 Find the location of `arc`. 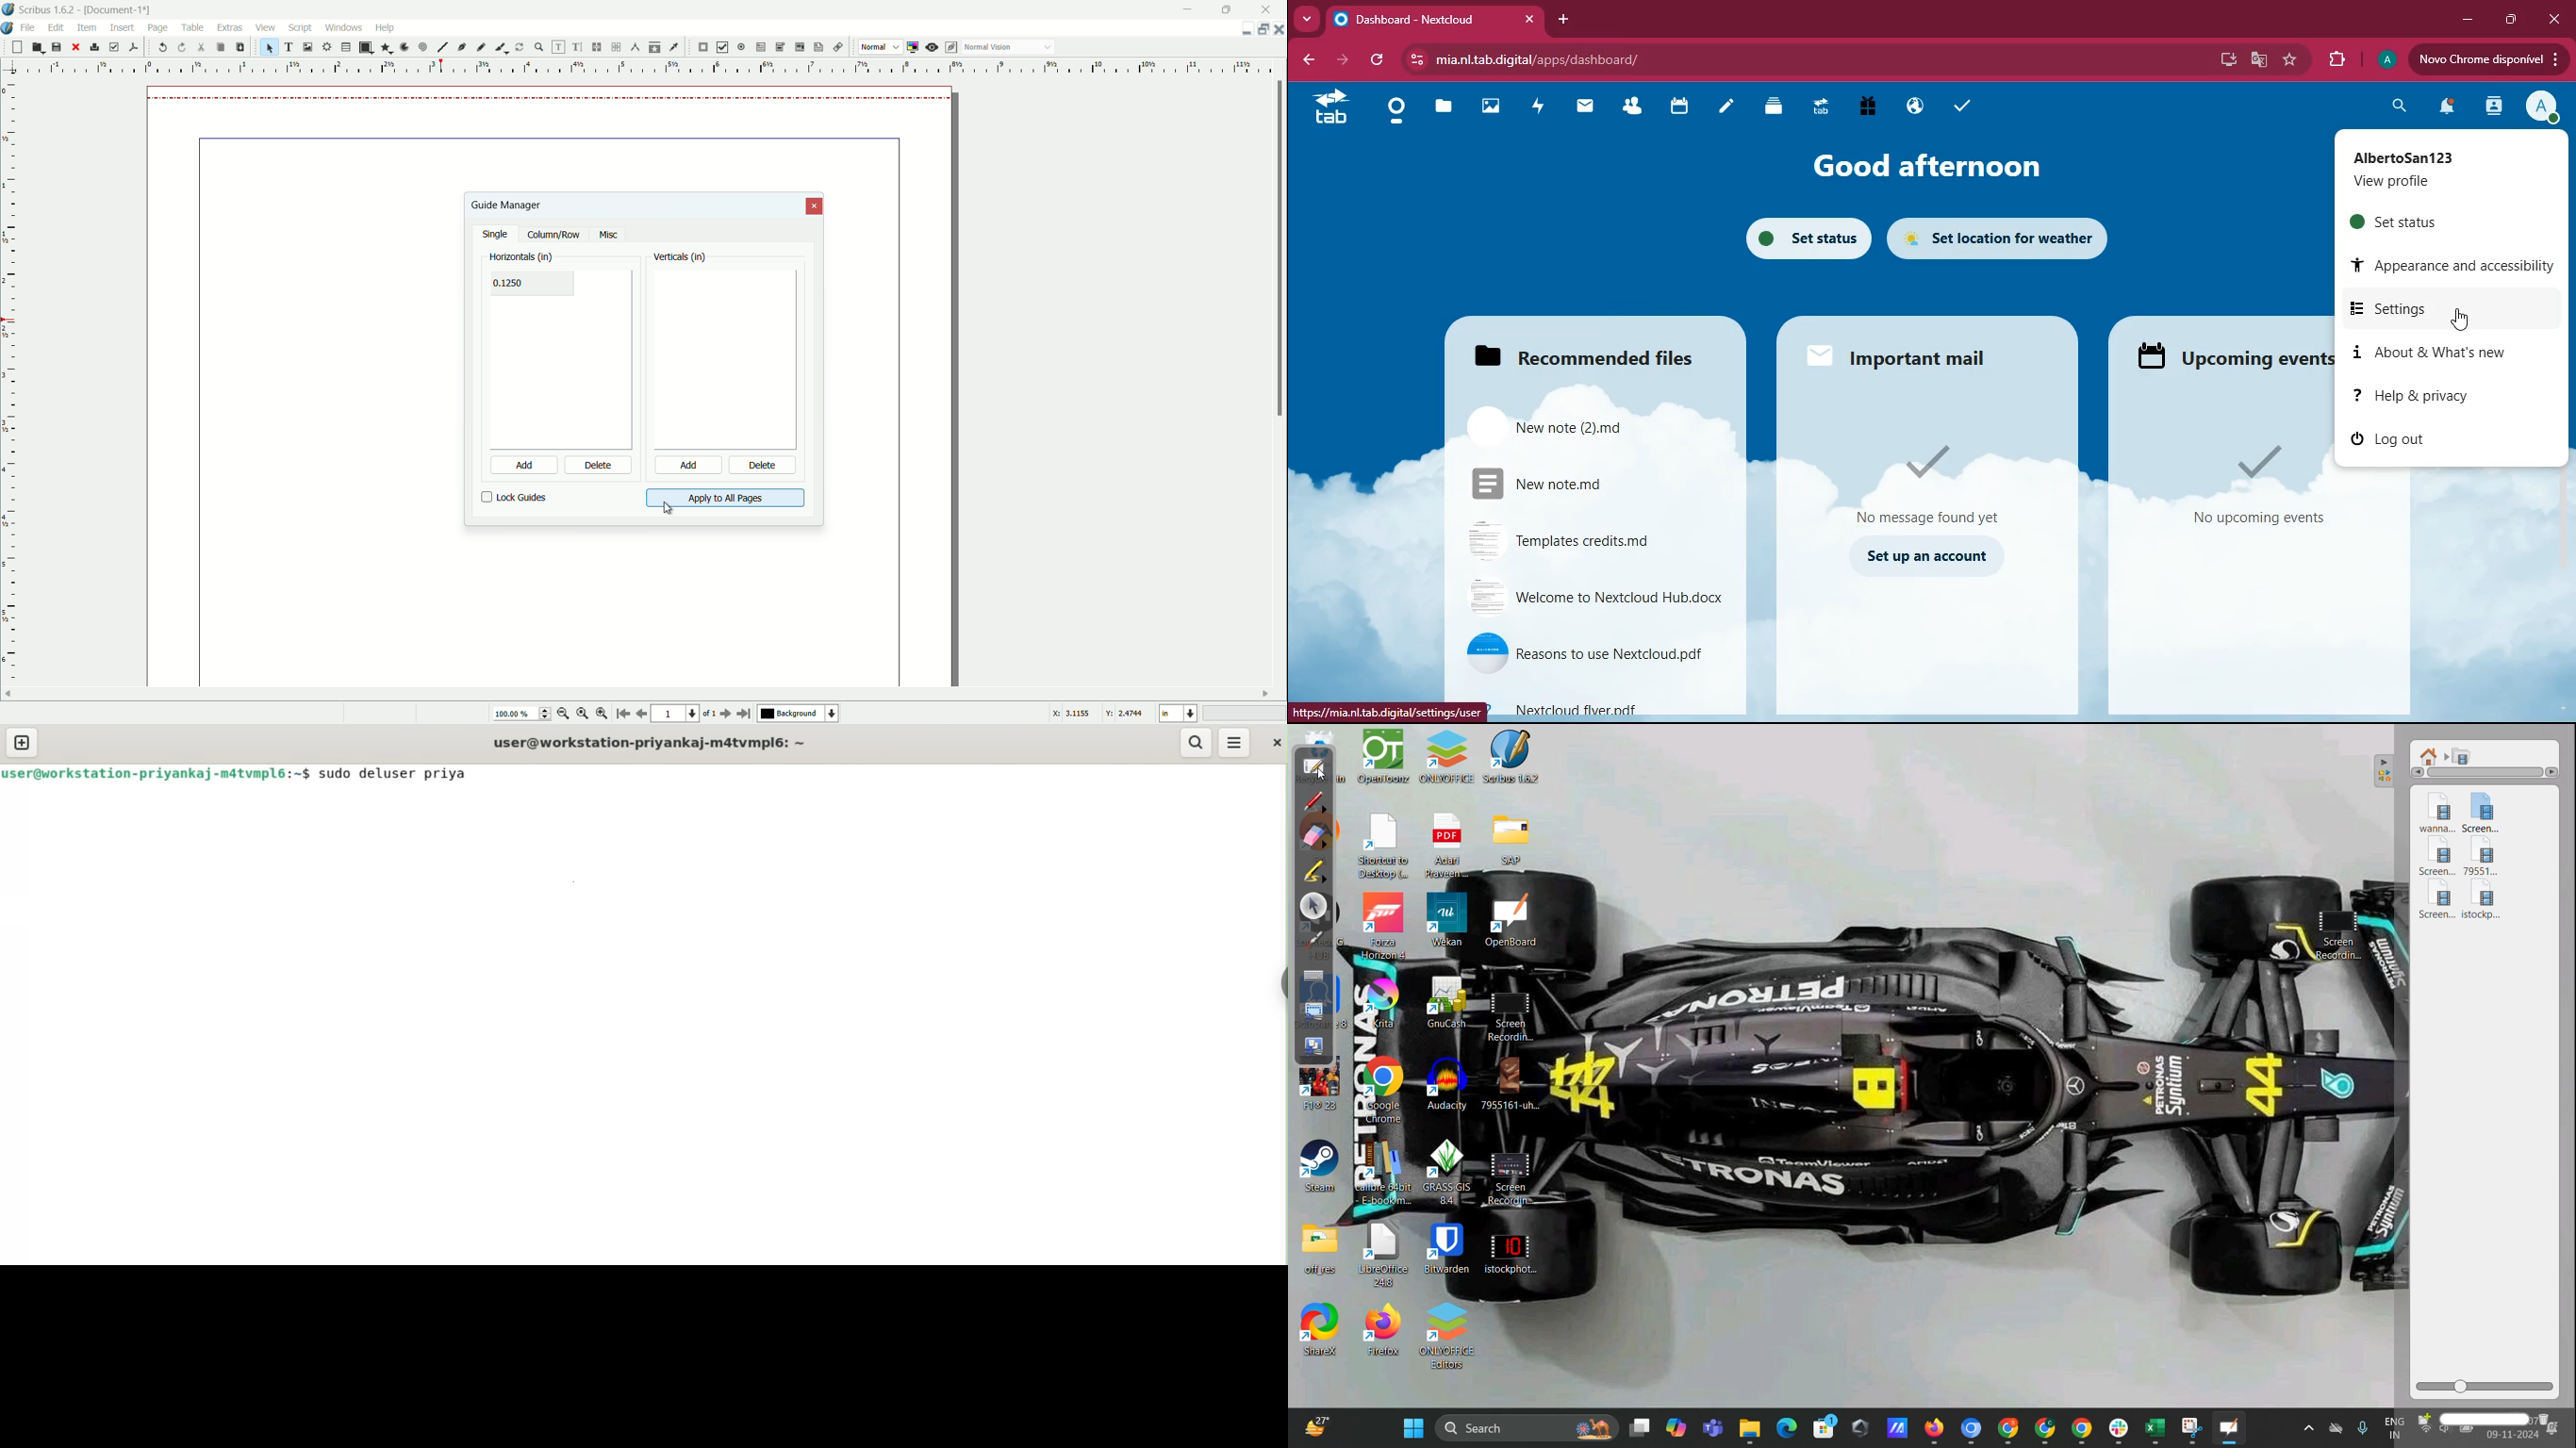

arc is located at coordinates (405, 47).